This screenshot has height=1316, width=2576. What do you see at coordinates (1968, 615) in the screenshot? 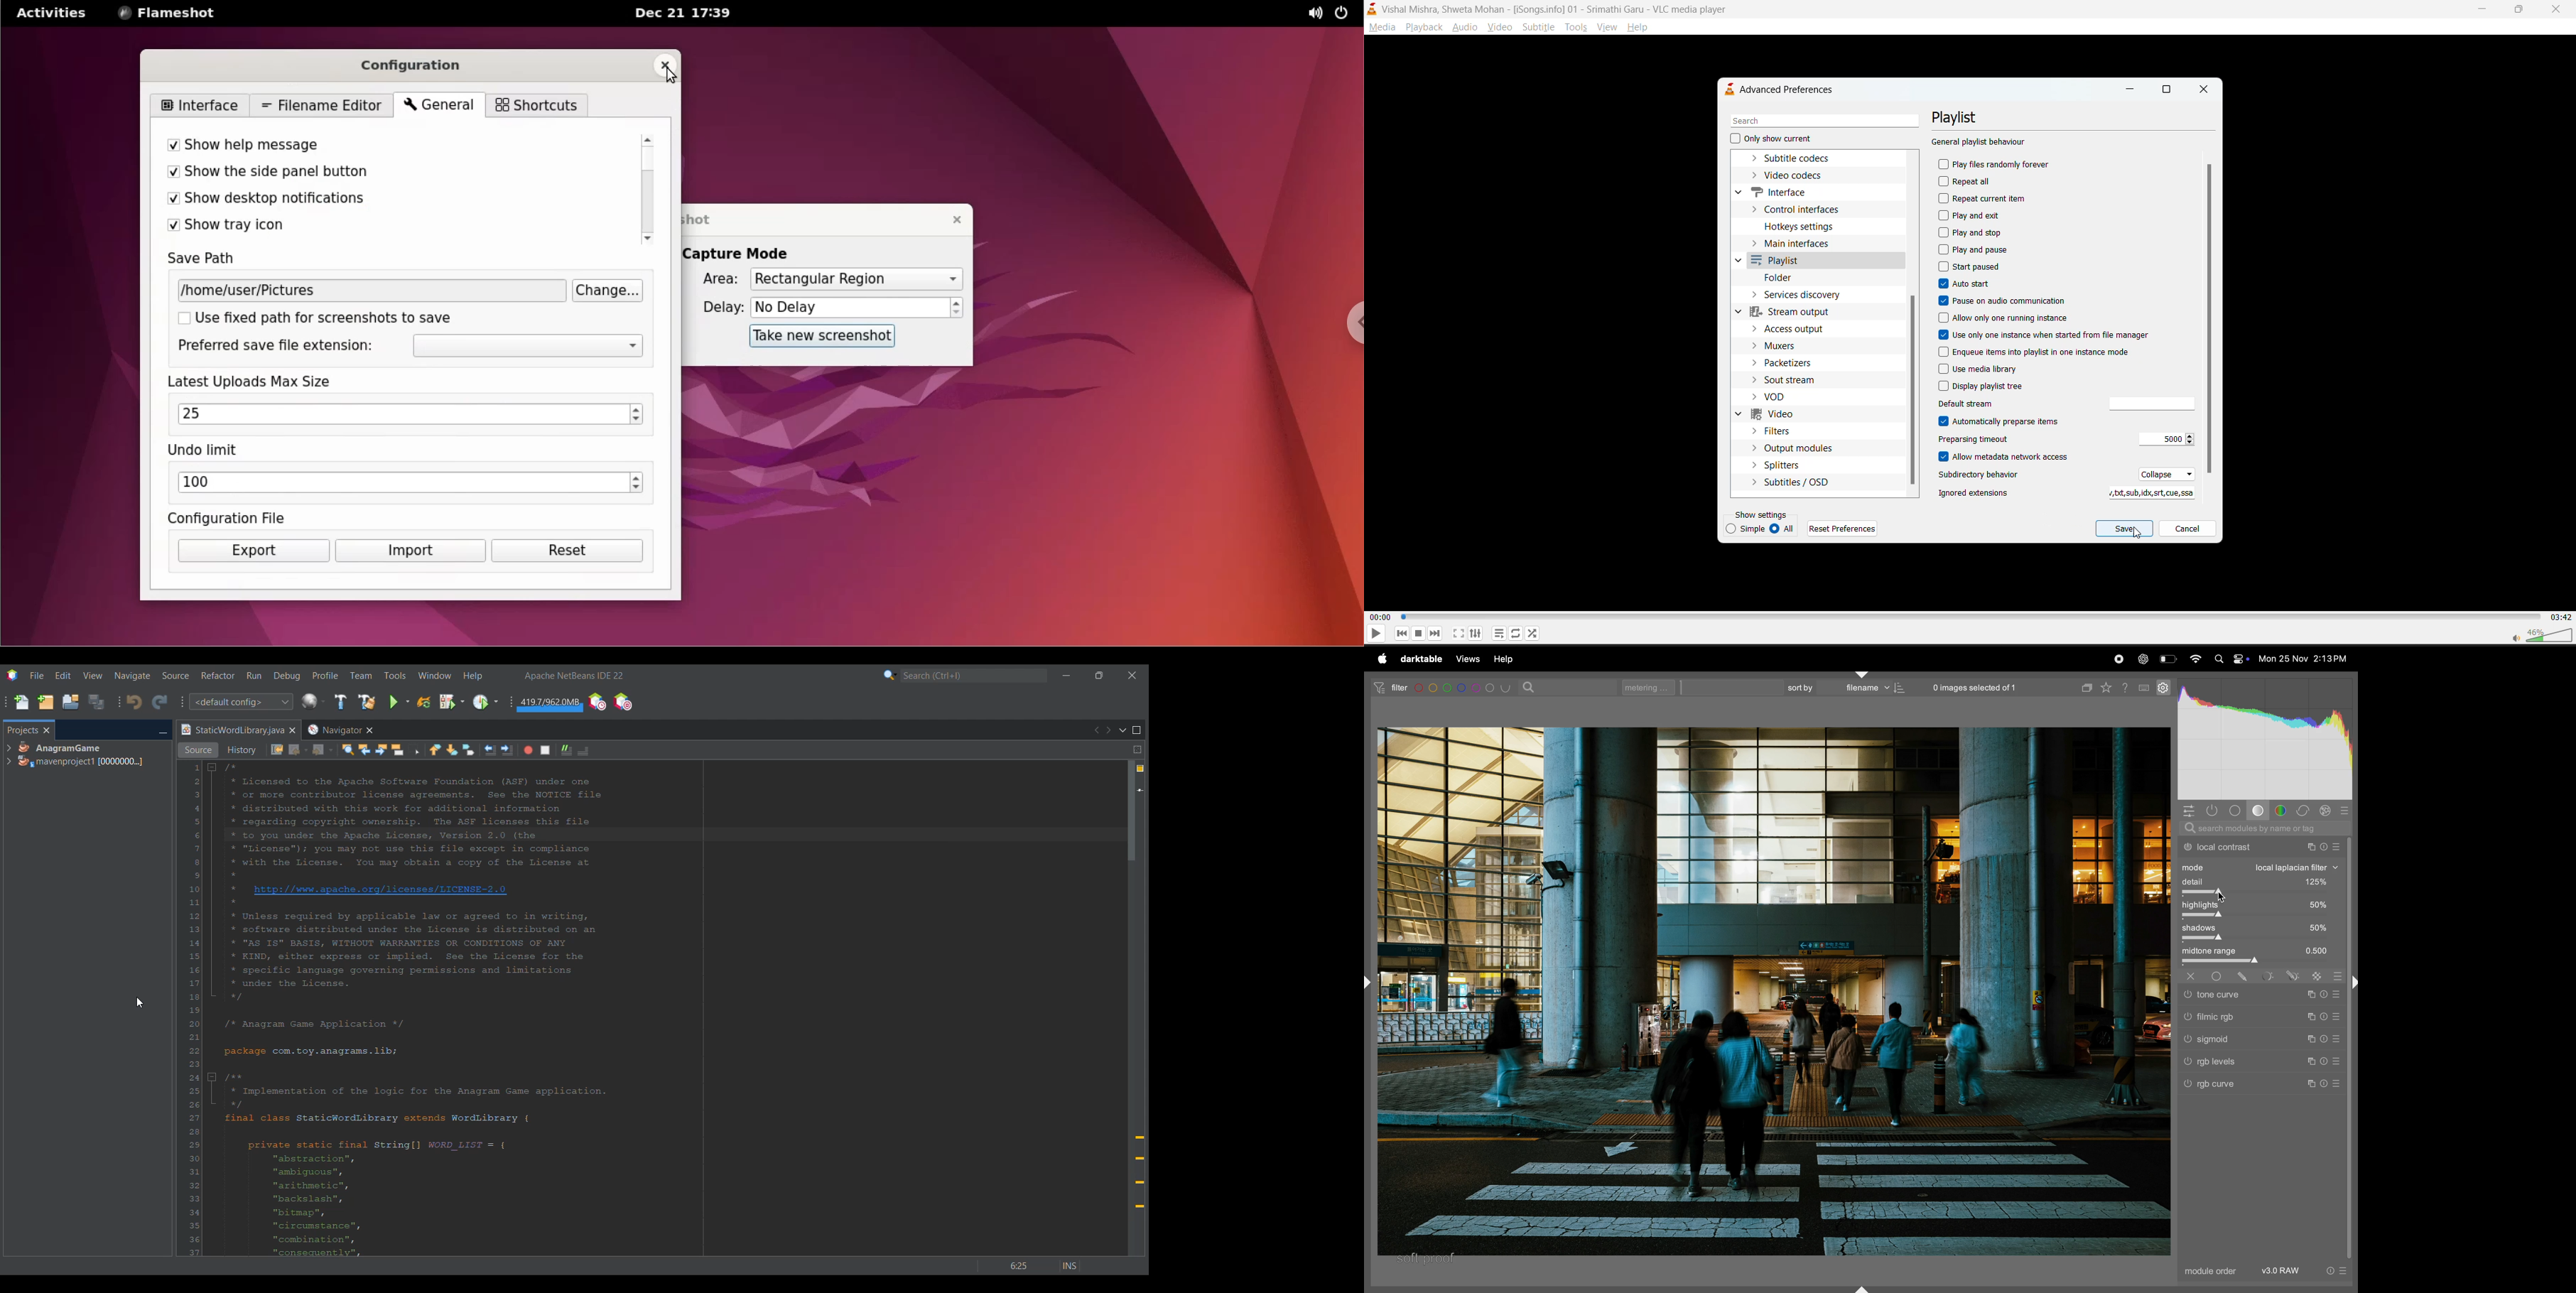
I see `track slider` at bounding box center [1968, 615].